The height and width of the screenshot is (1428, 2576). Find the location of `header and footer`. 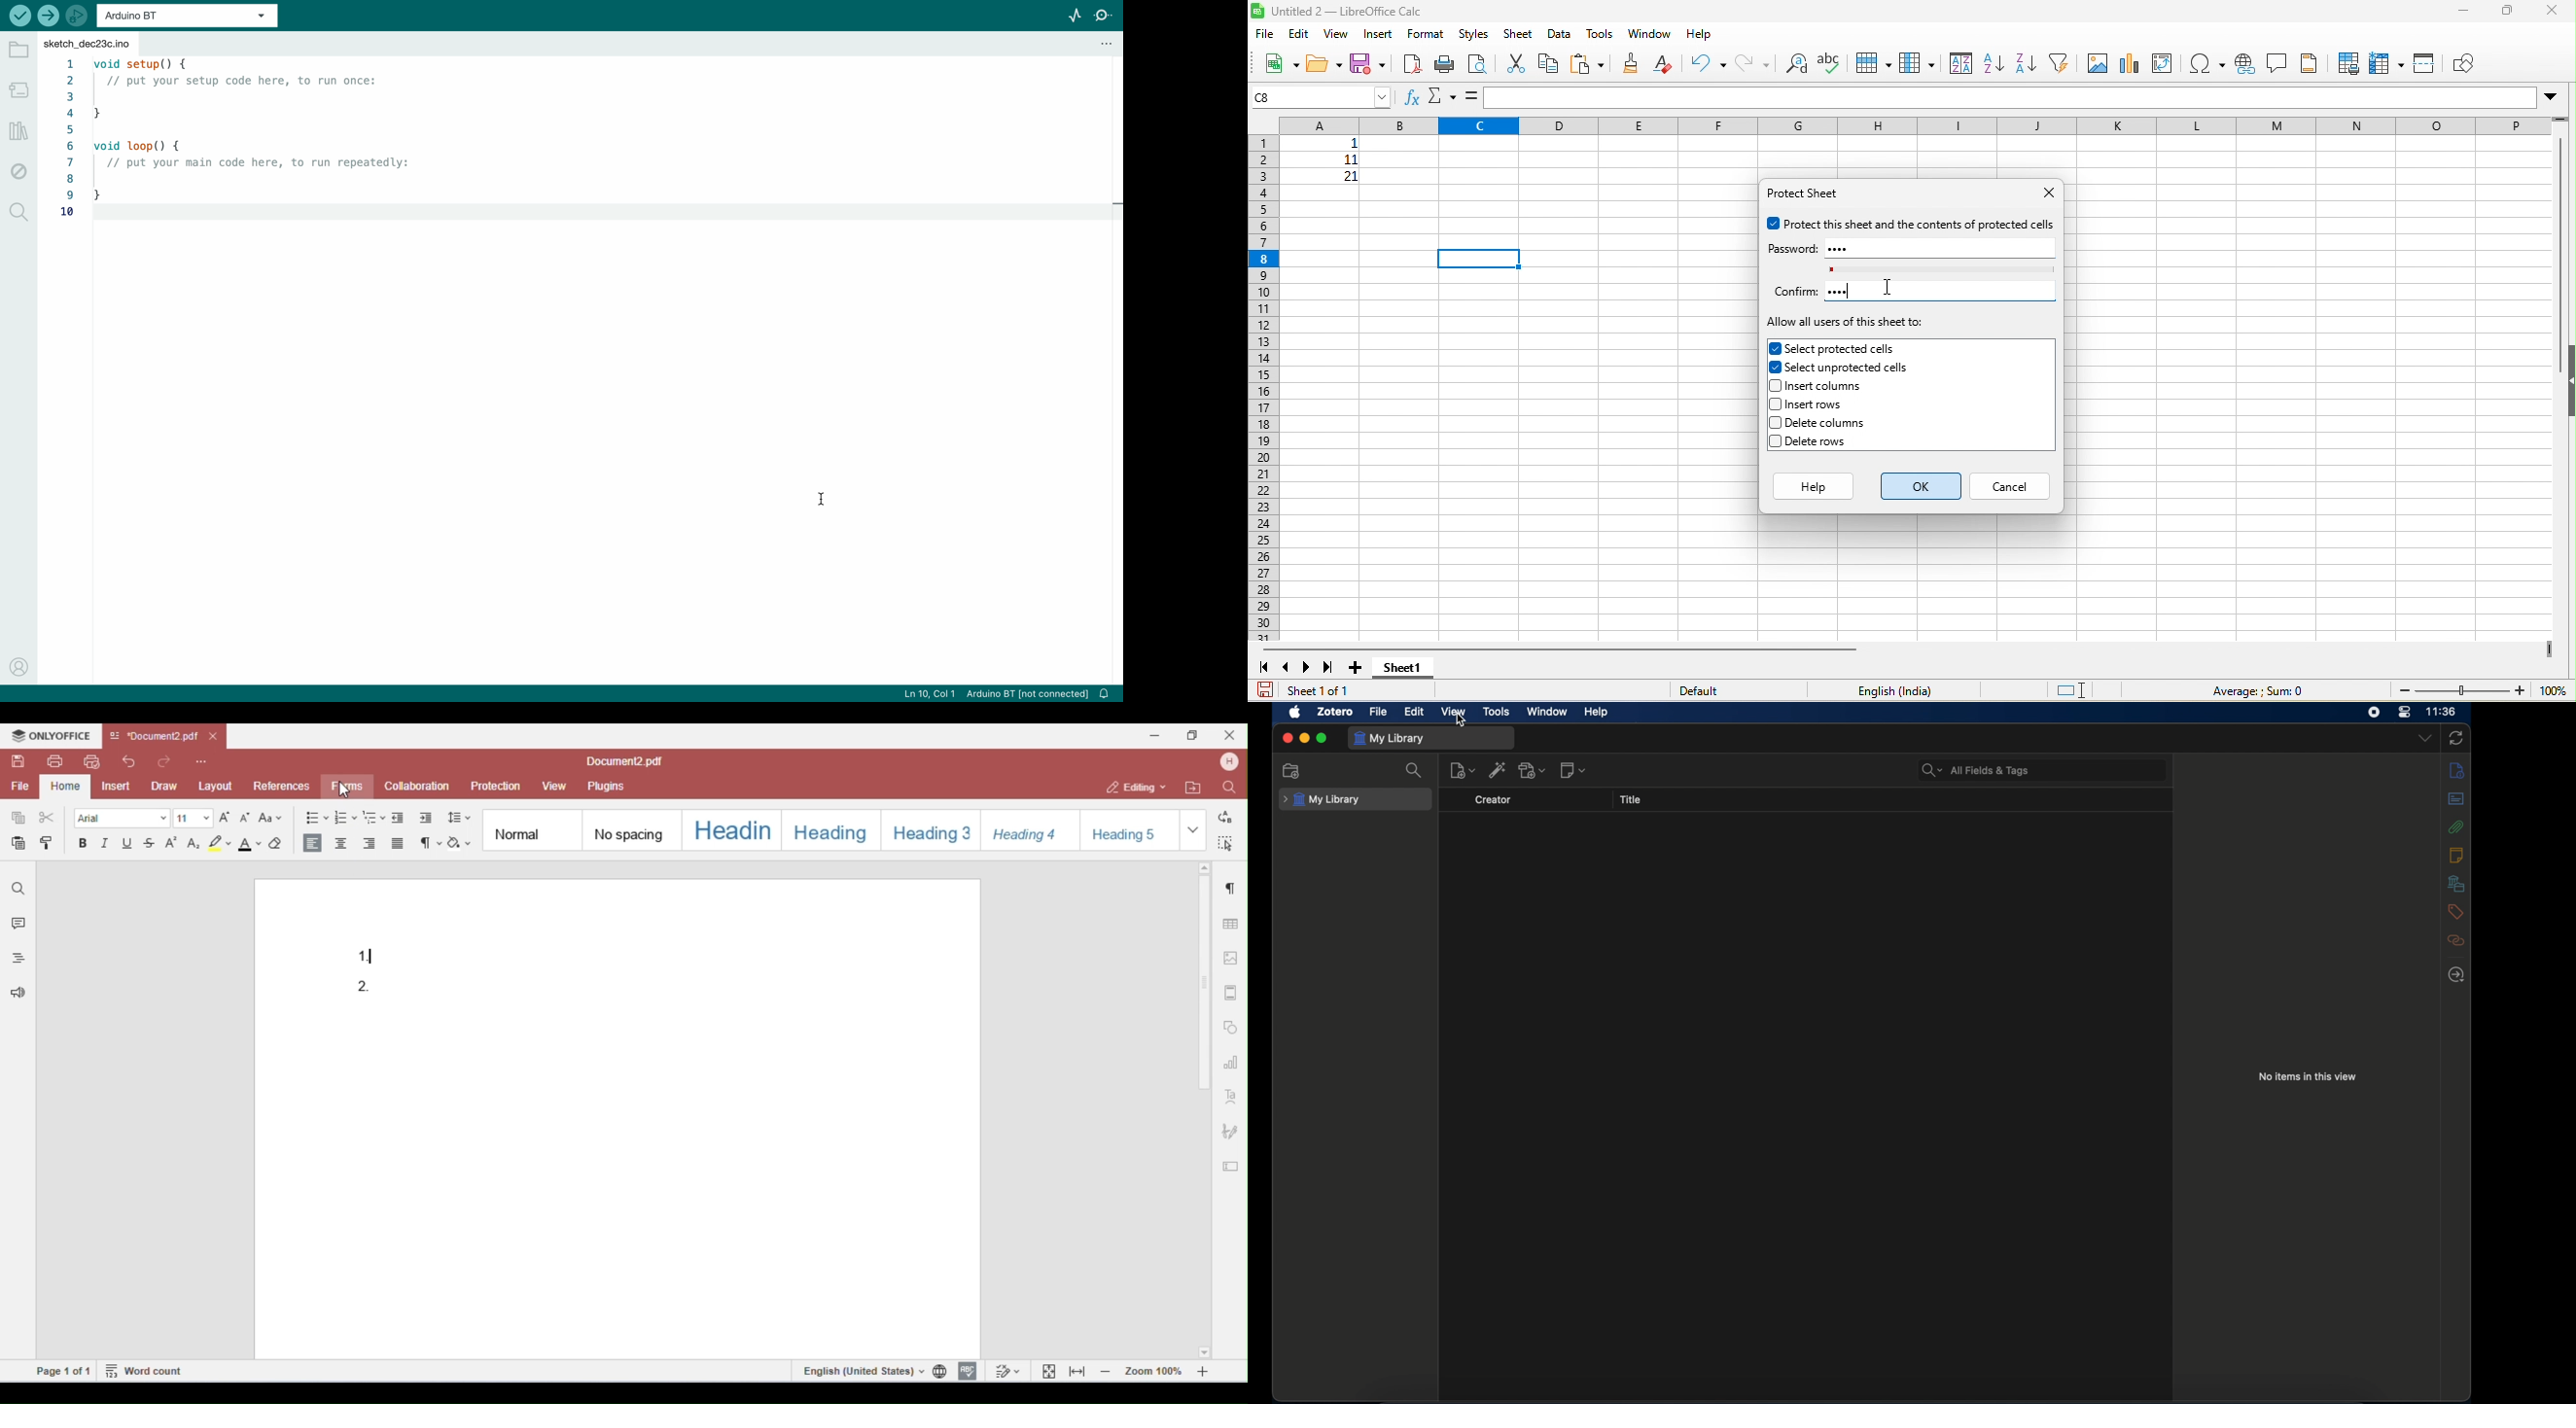

header and footer is located at coordinates (2312, 63).